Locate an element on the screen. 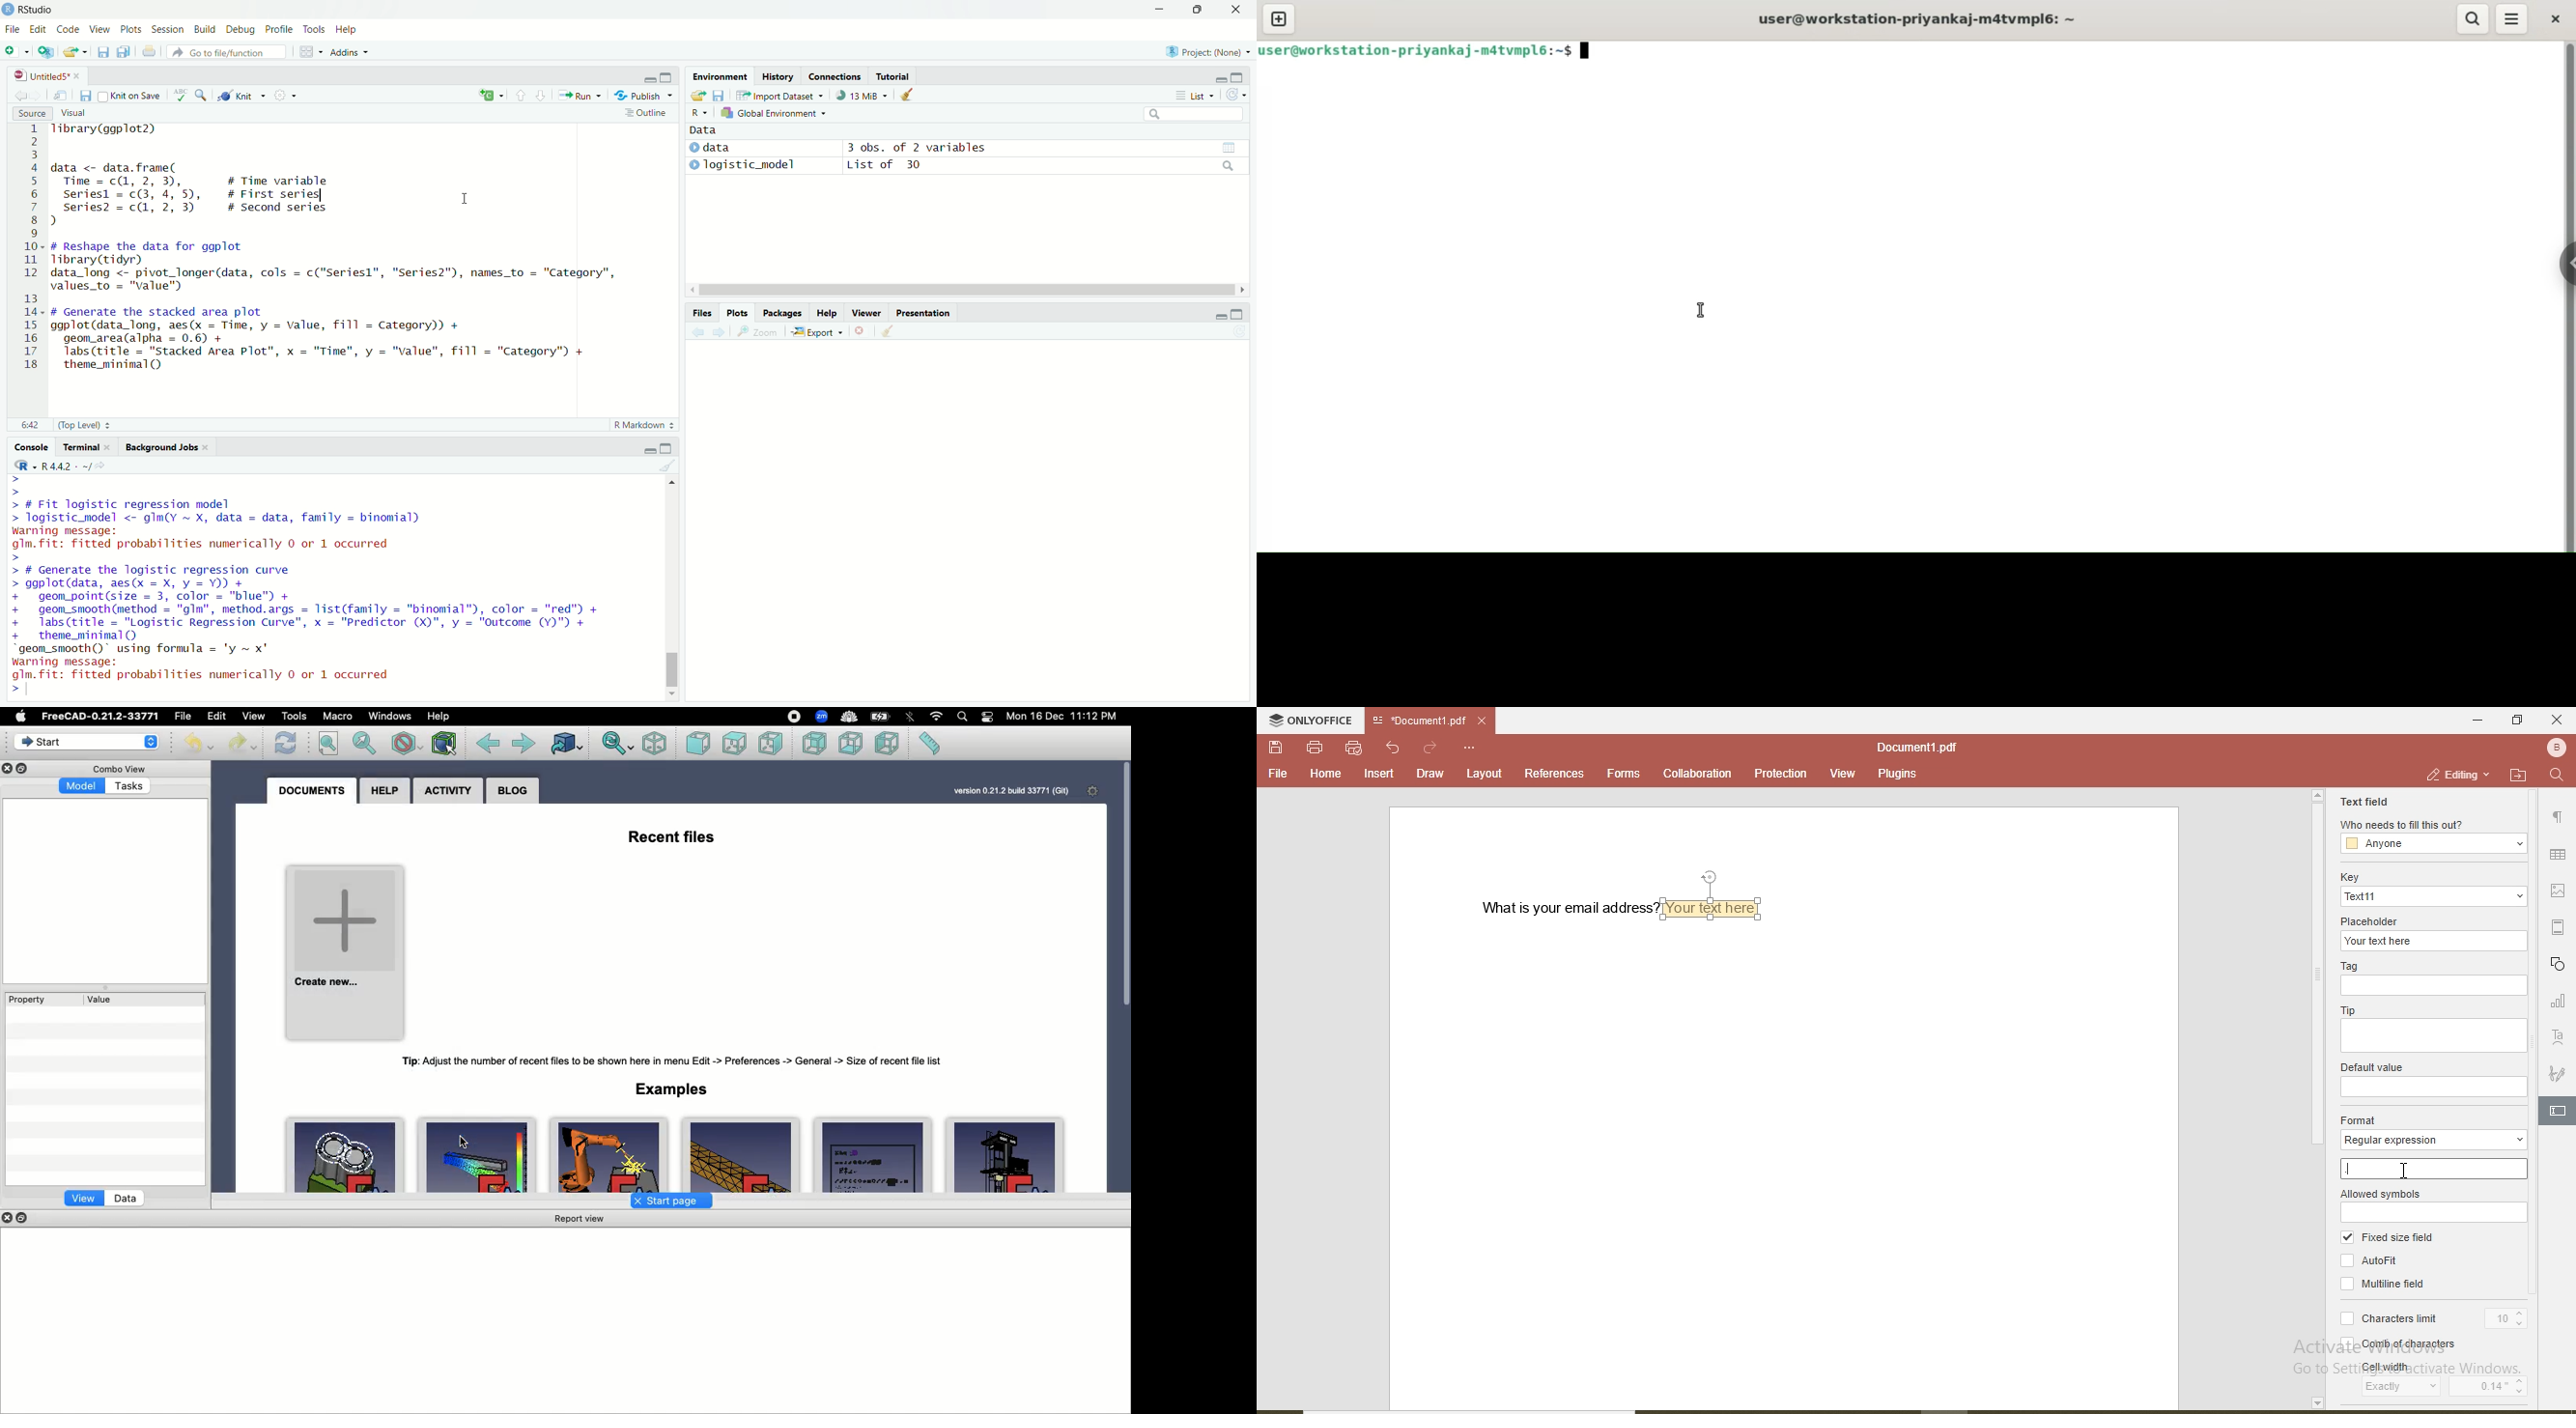 This screenshot has height=1428, width=2576. Internet is located at coordinates (937, 716).